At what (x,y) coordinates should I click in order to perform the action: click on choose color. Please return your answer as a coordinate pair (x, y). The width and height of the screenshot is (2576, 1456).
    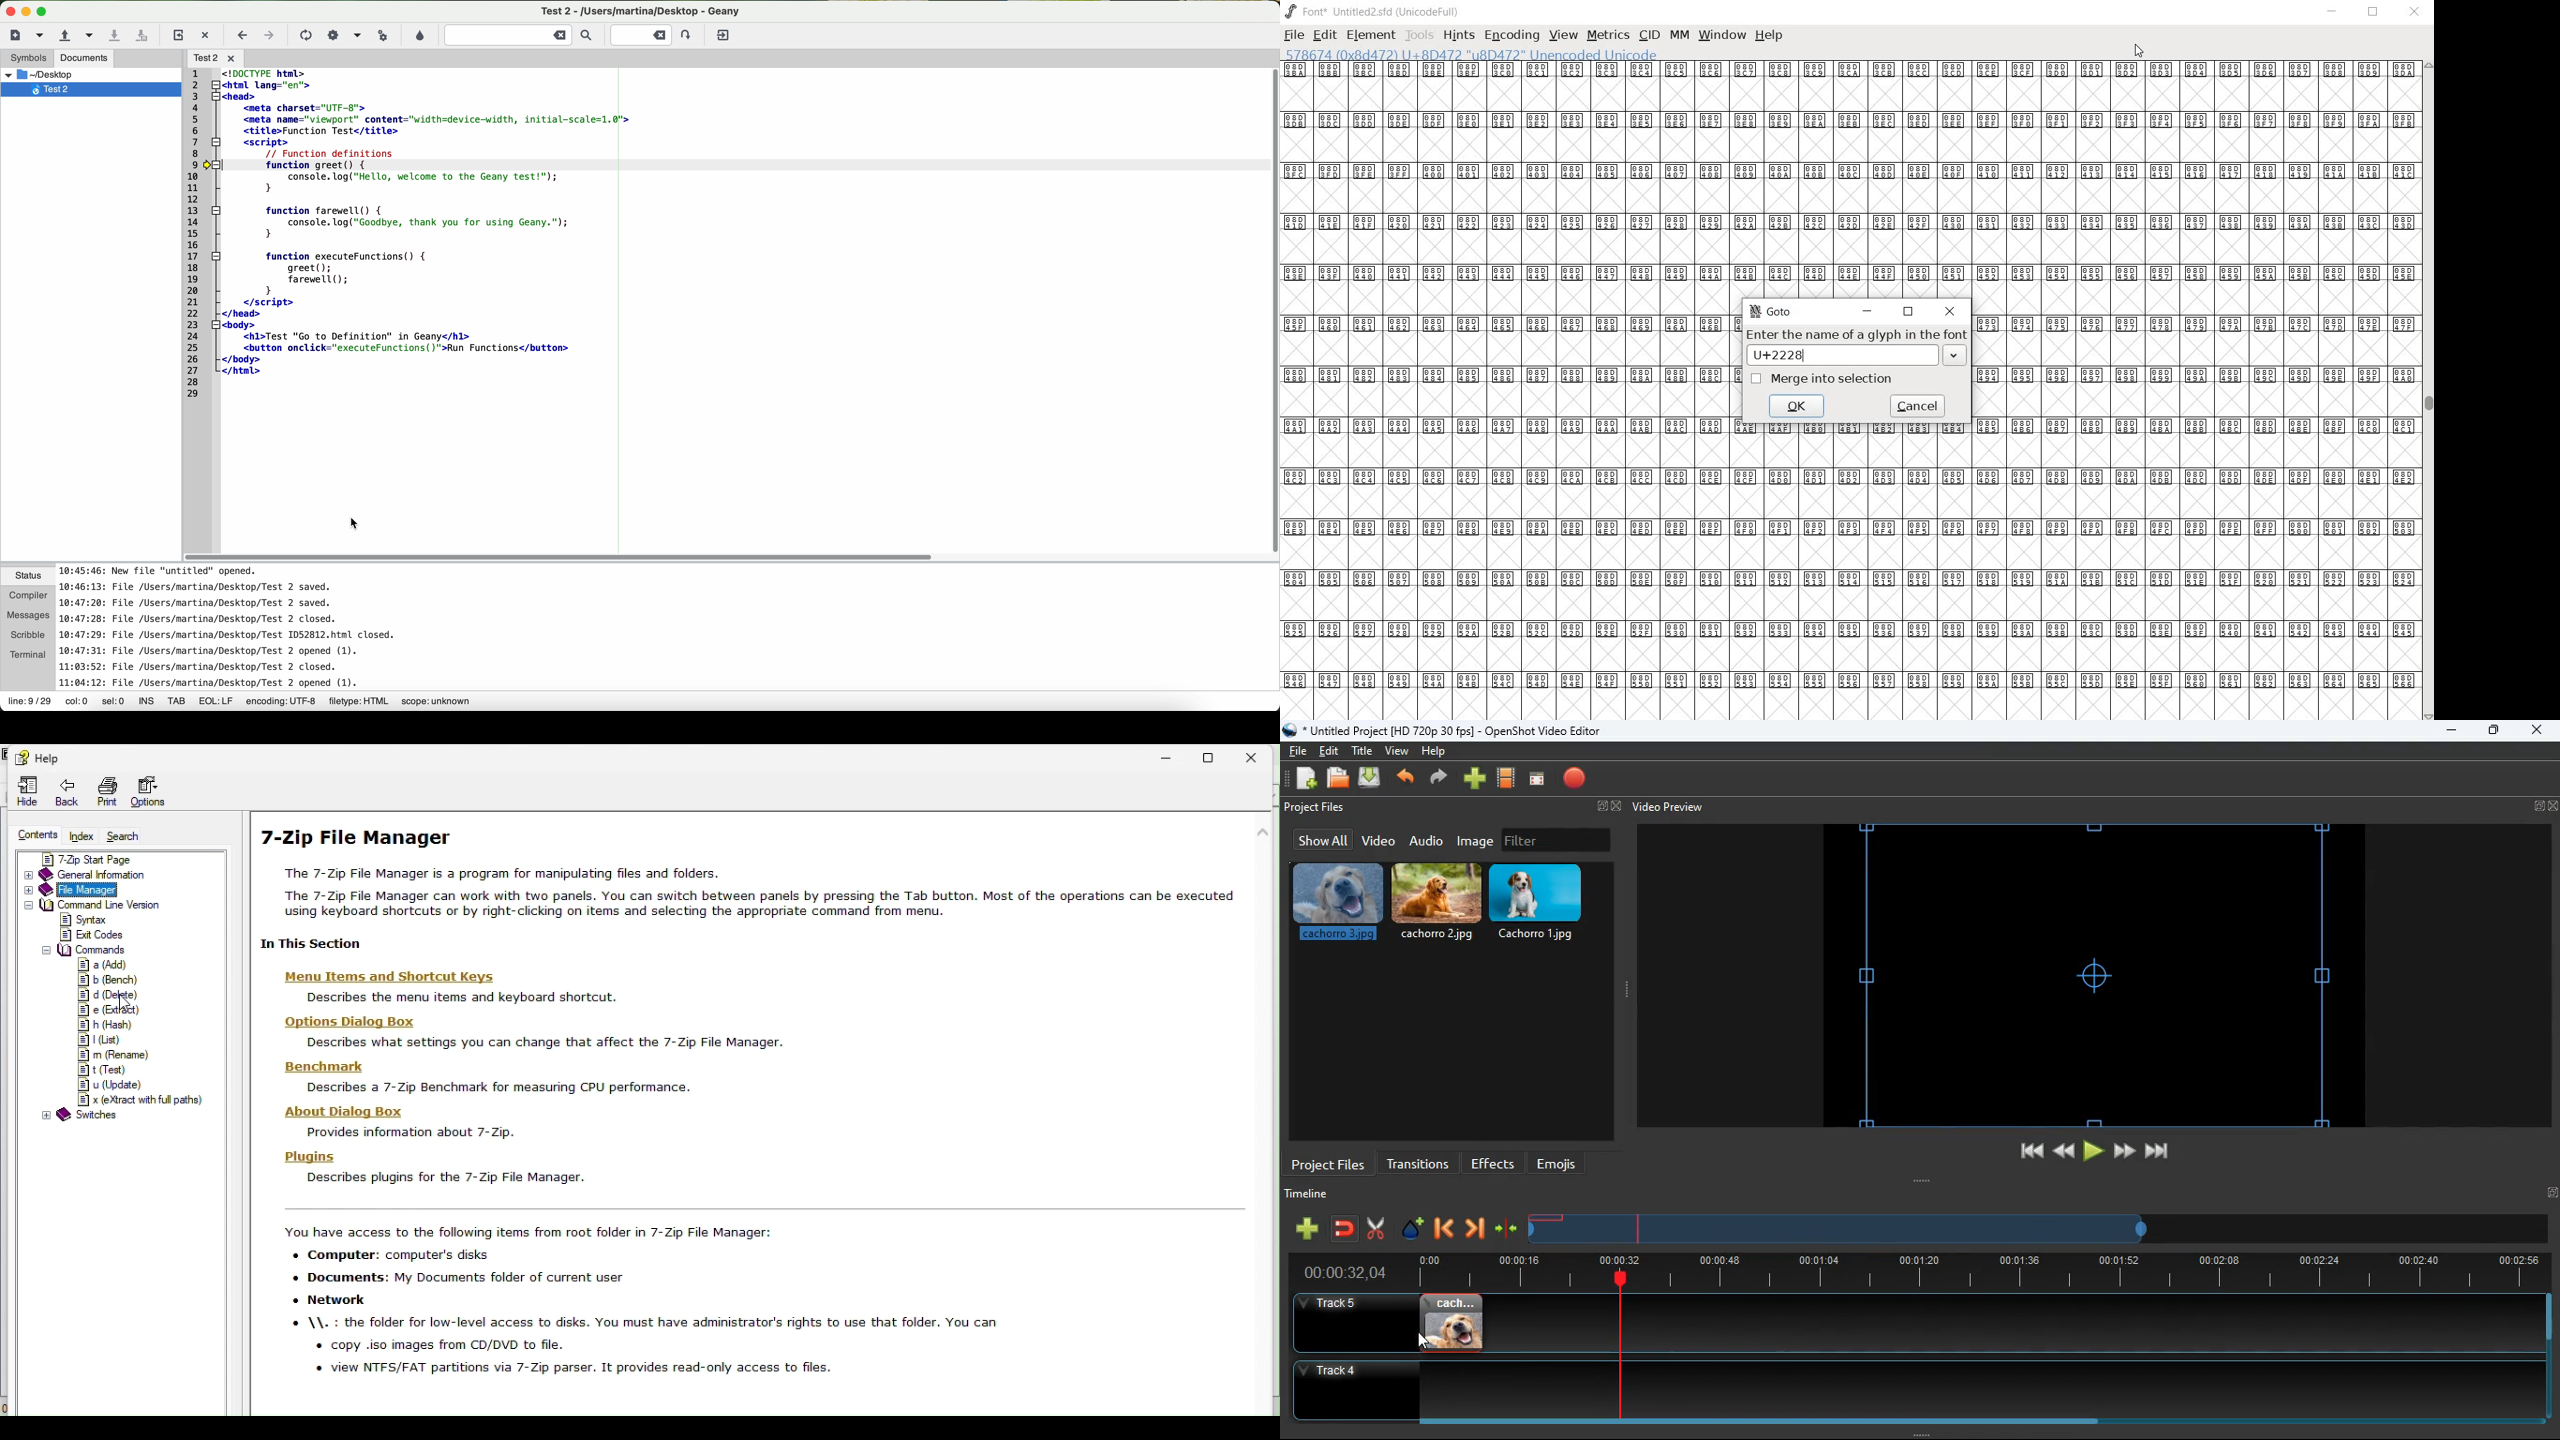
    Looking at the image, I should click on (419, 36).